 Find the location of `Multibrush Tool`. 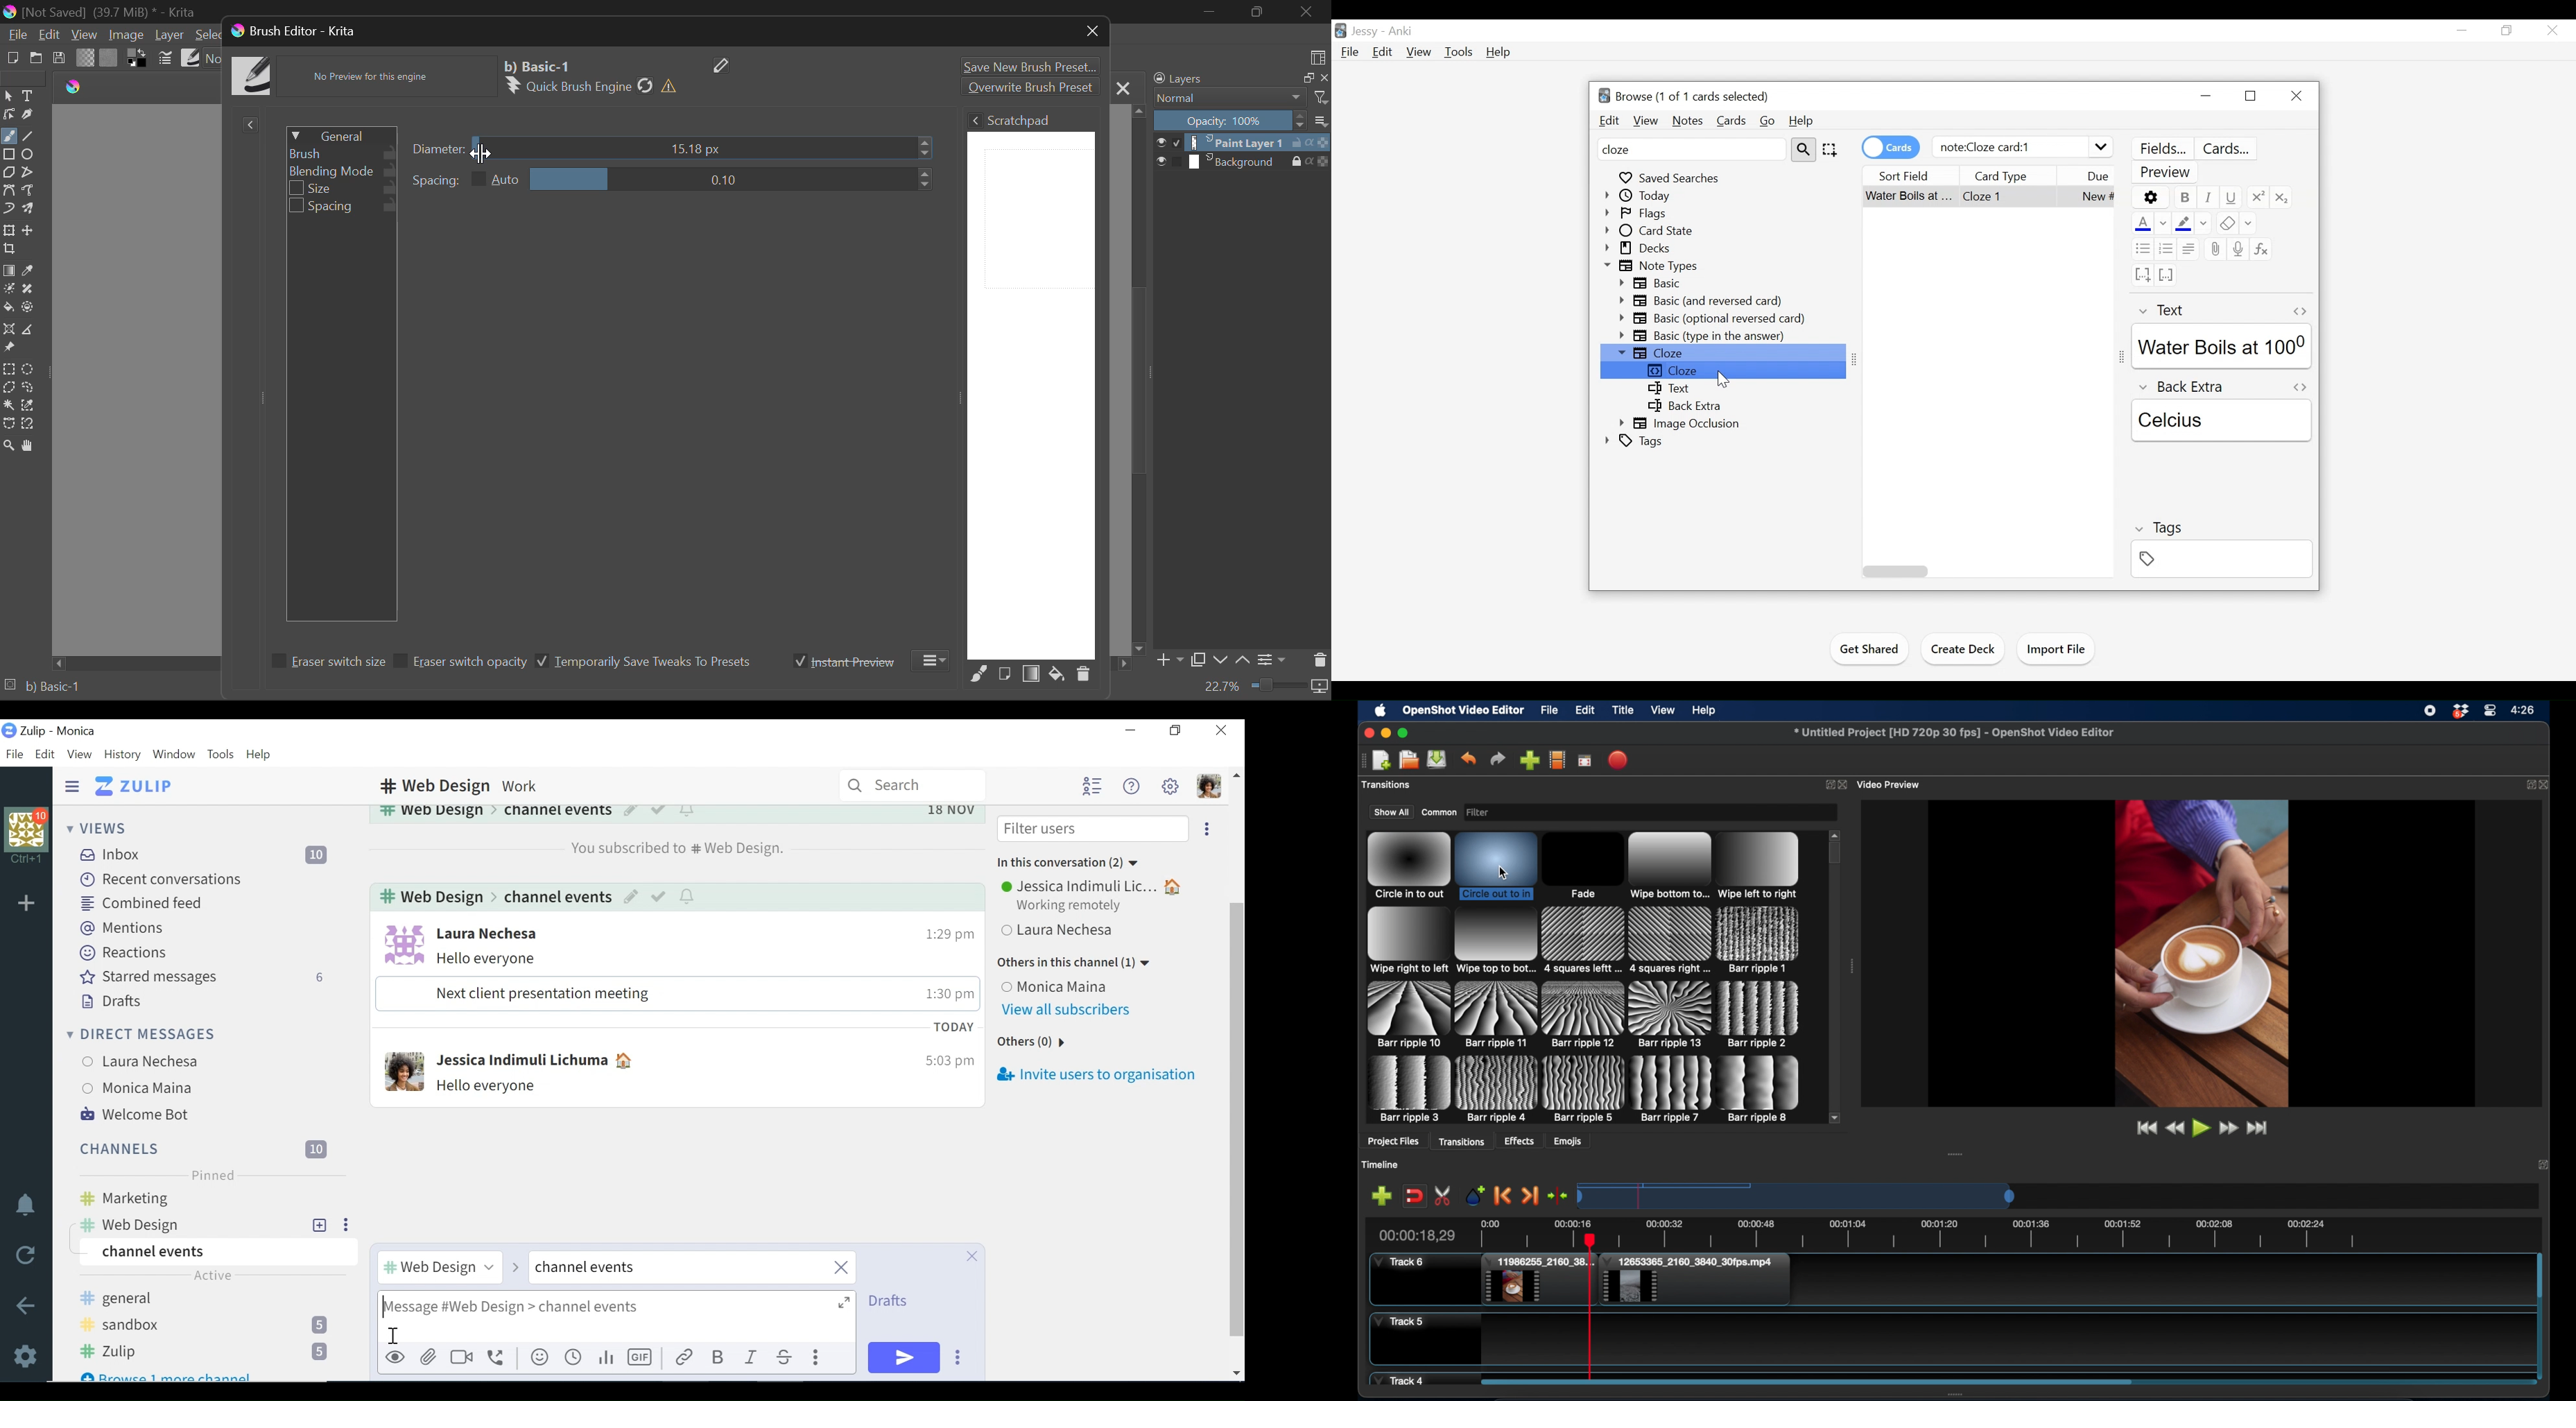

Multibrush Tool is located at coordinates (31, 209).